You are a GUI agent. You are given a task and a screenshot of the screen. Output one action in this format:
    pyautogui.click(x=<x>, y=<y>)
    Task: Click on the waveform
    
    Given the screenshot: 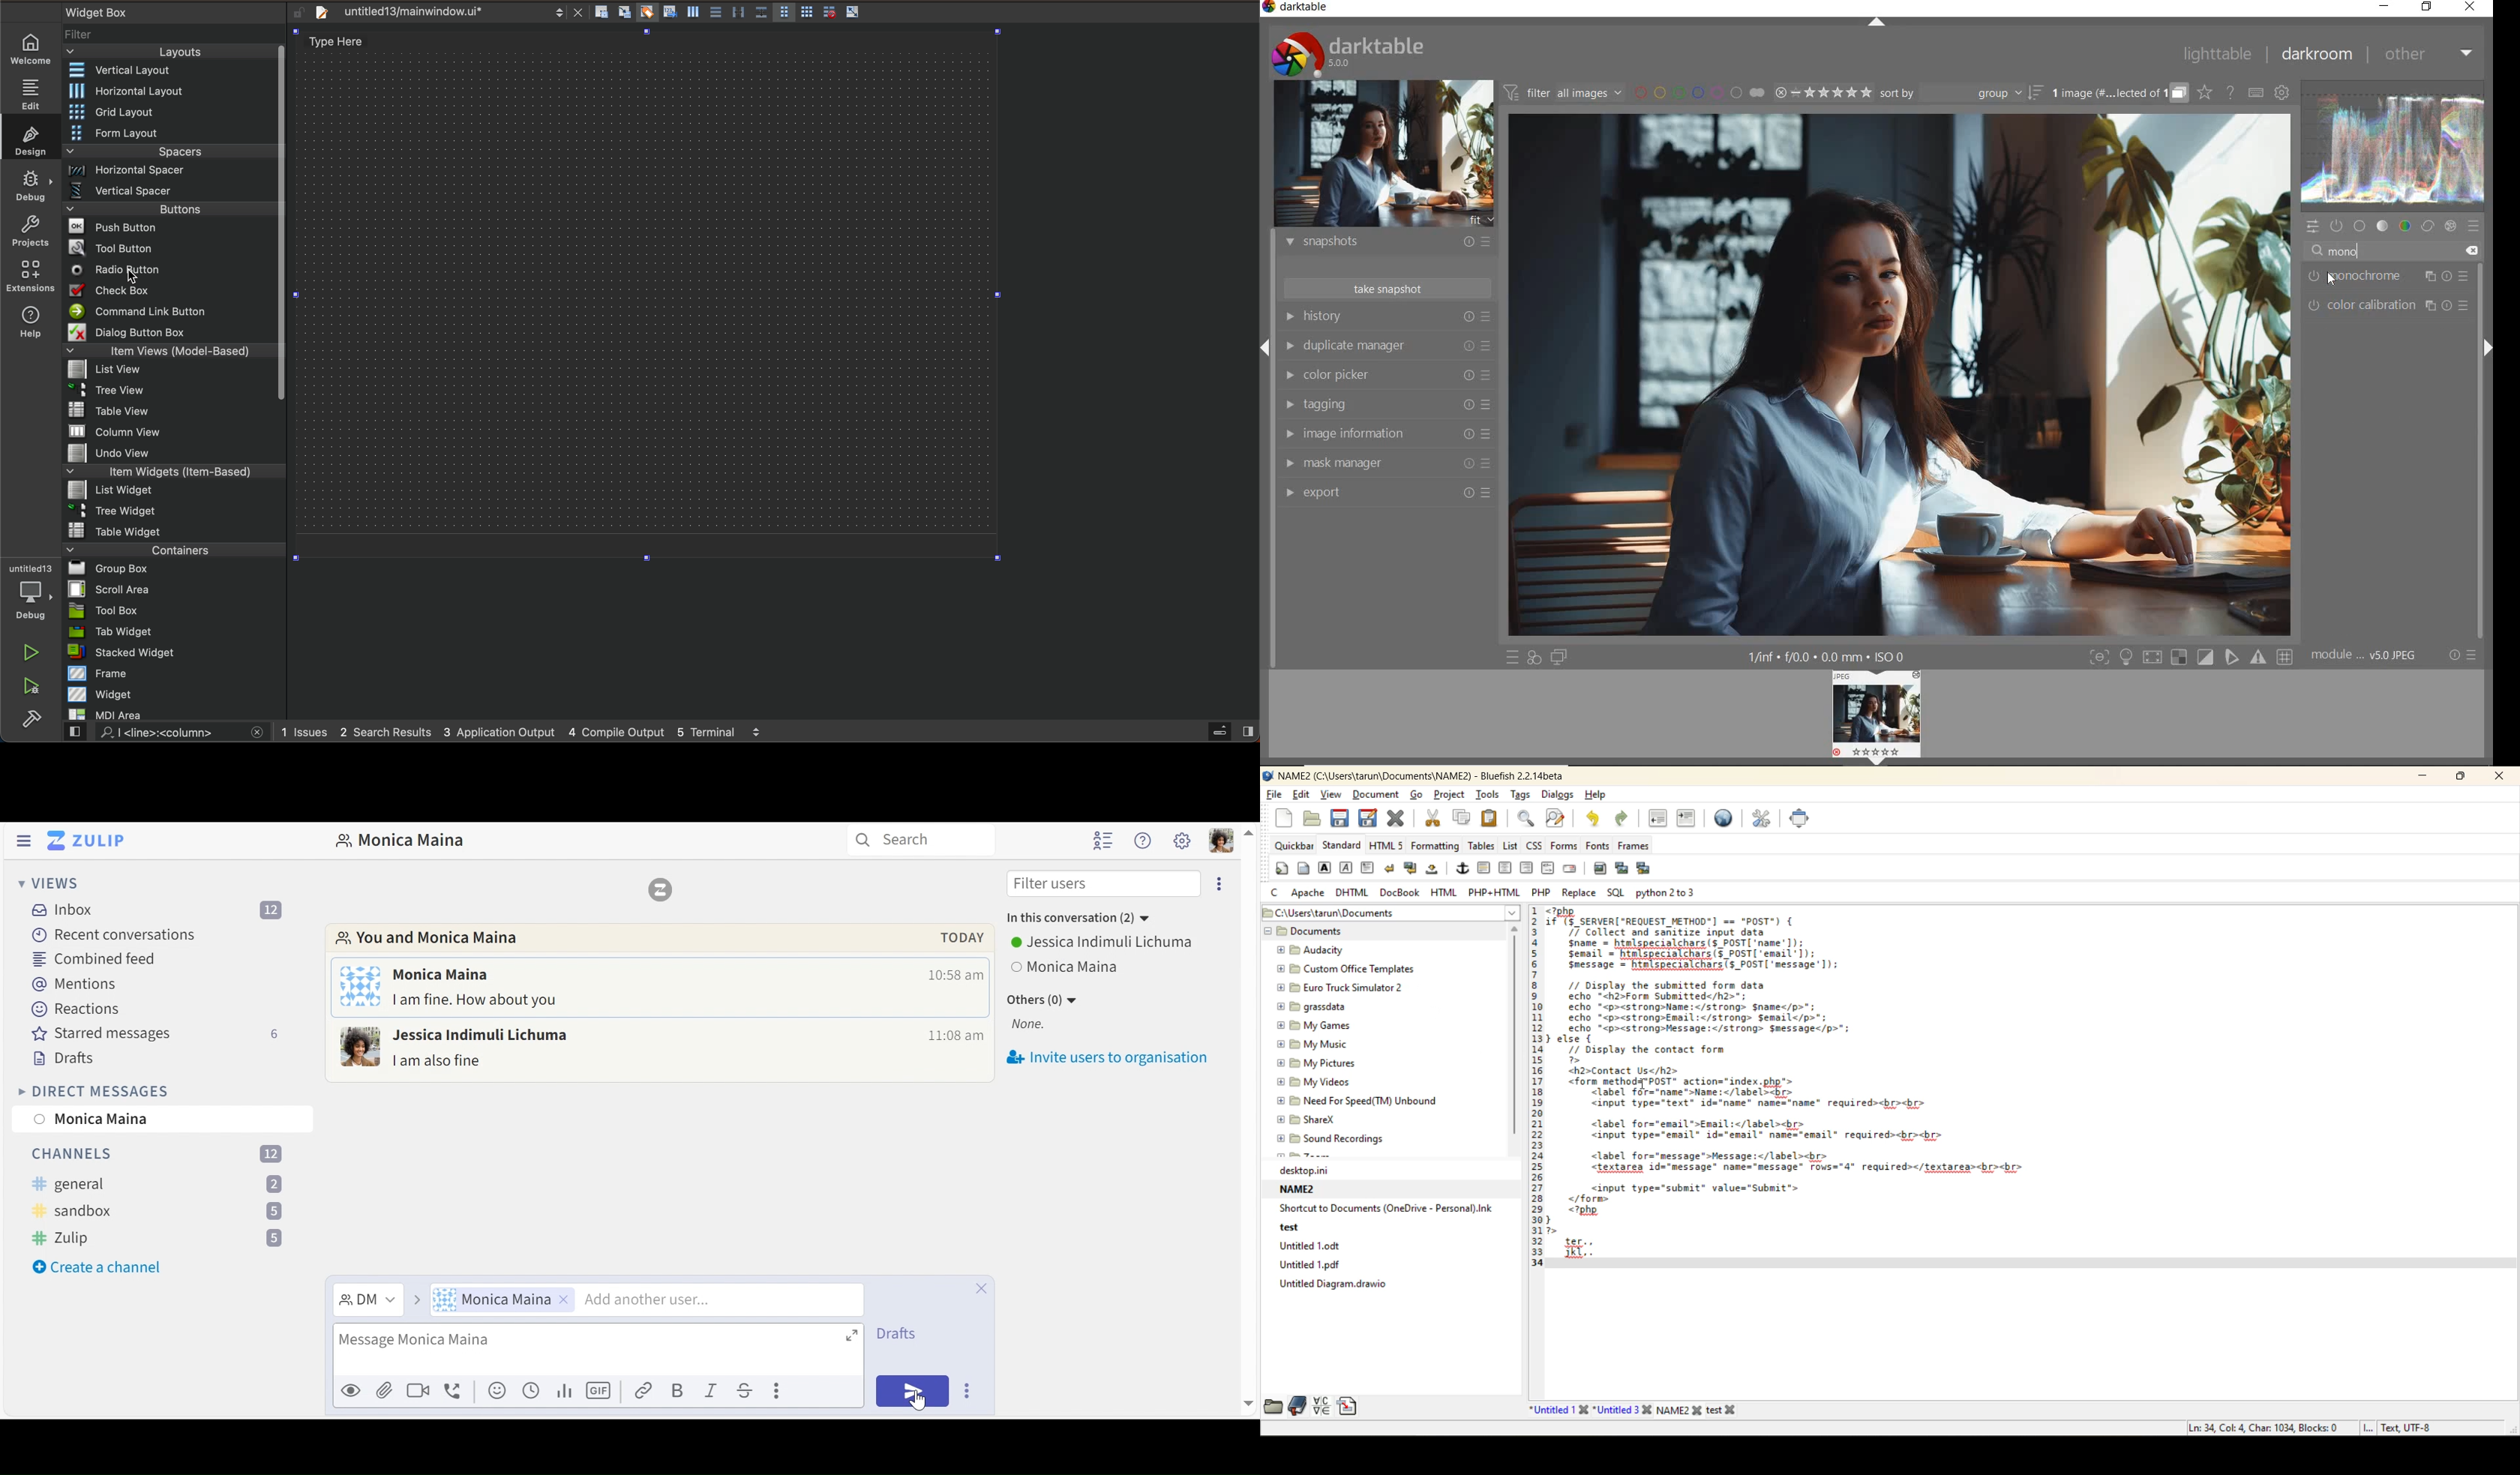 What is the action you would take?
    pyautogui.click(x=2393, y=147)
    